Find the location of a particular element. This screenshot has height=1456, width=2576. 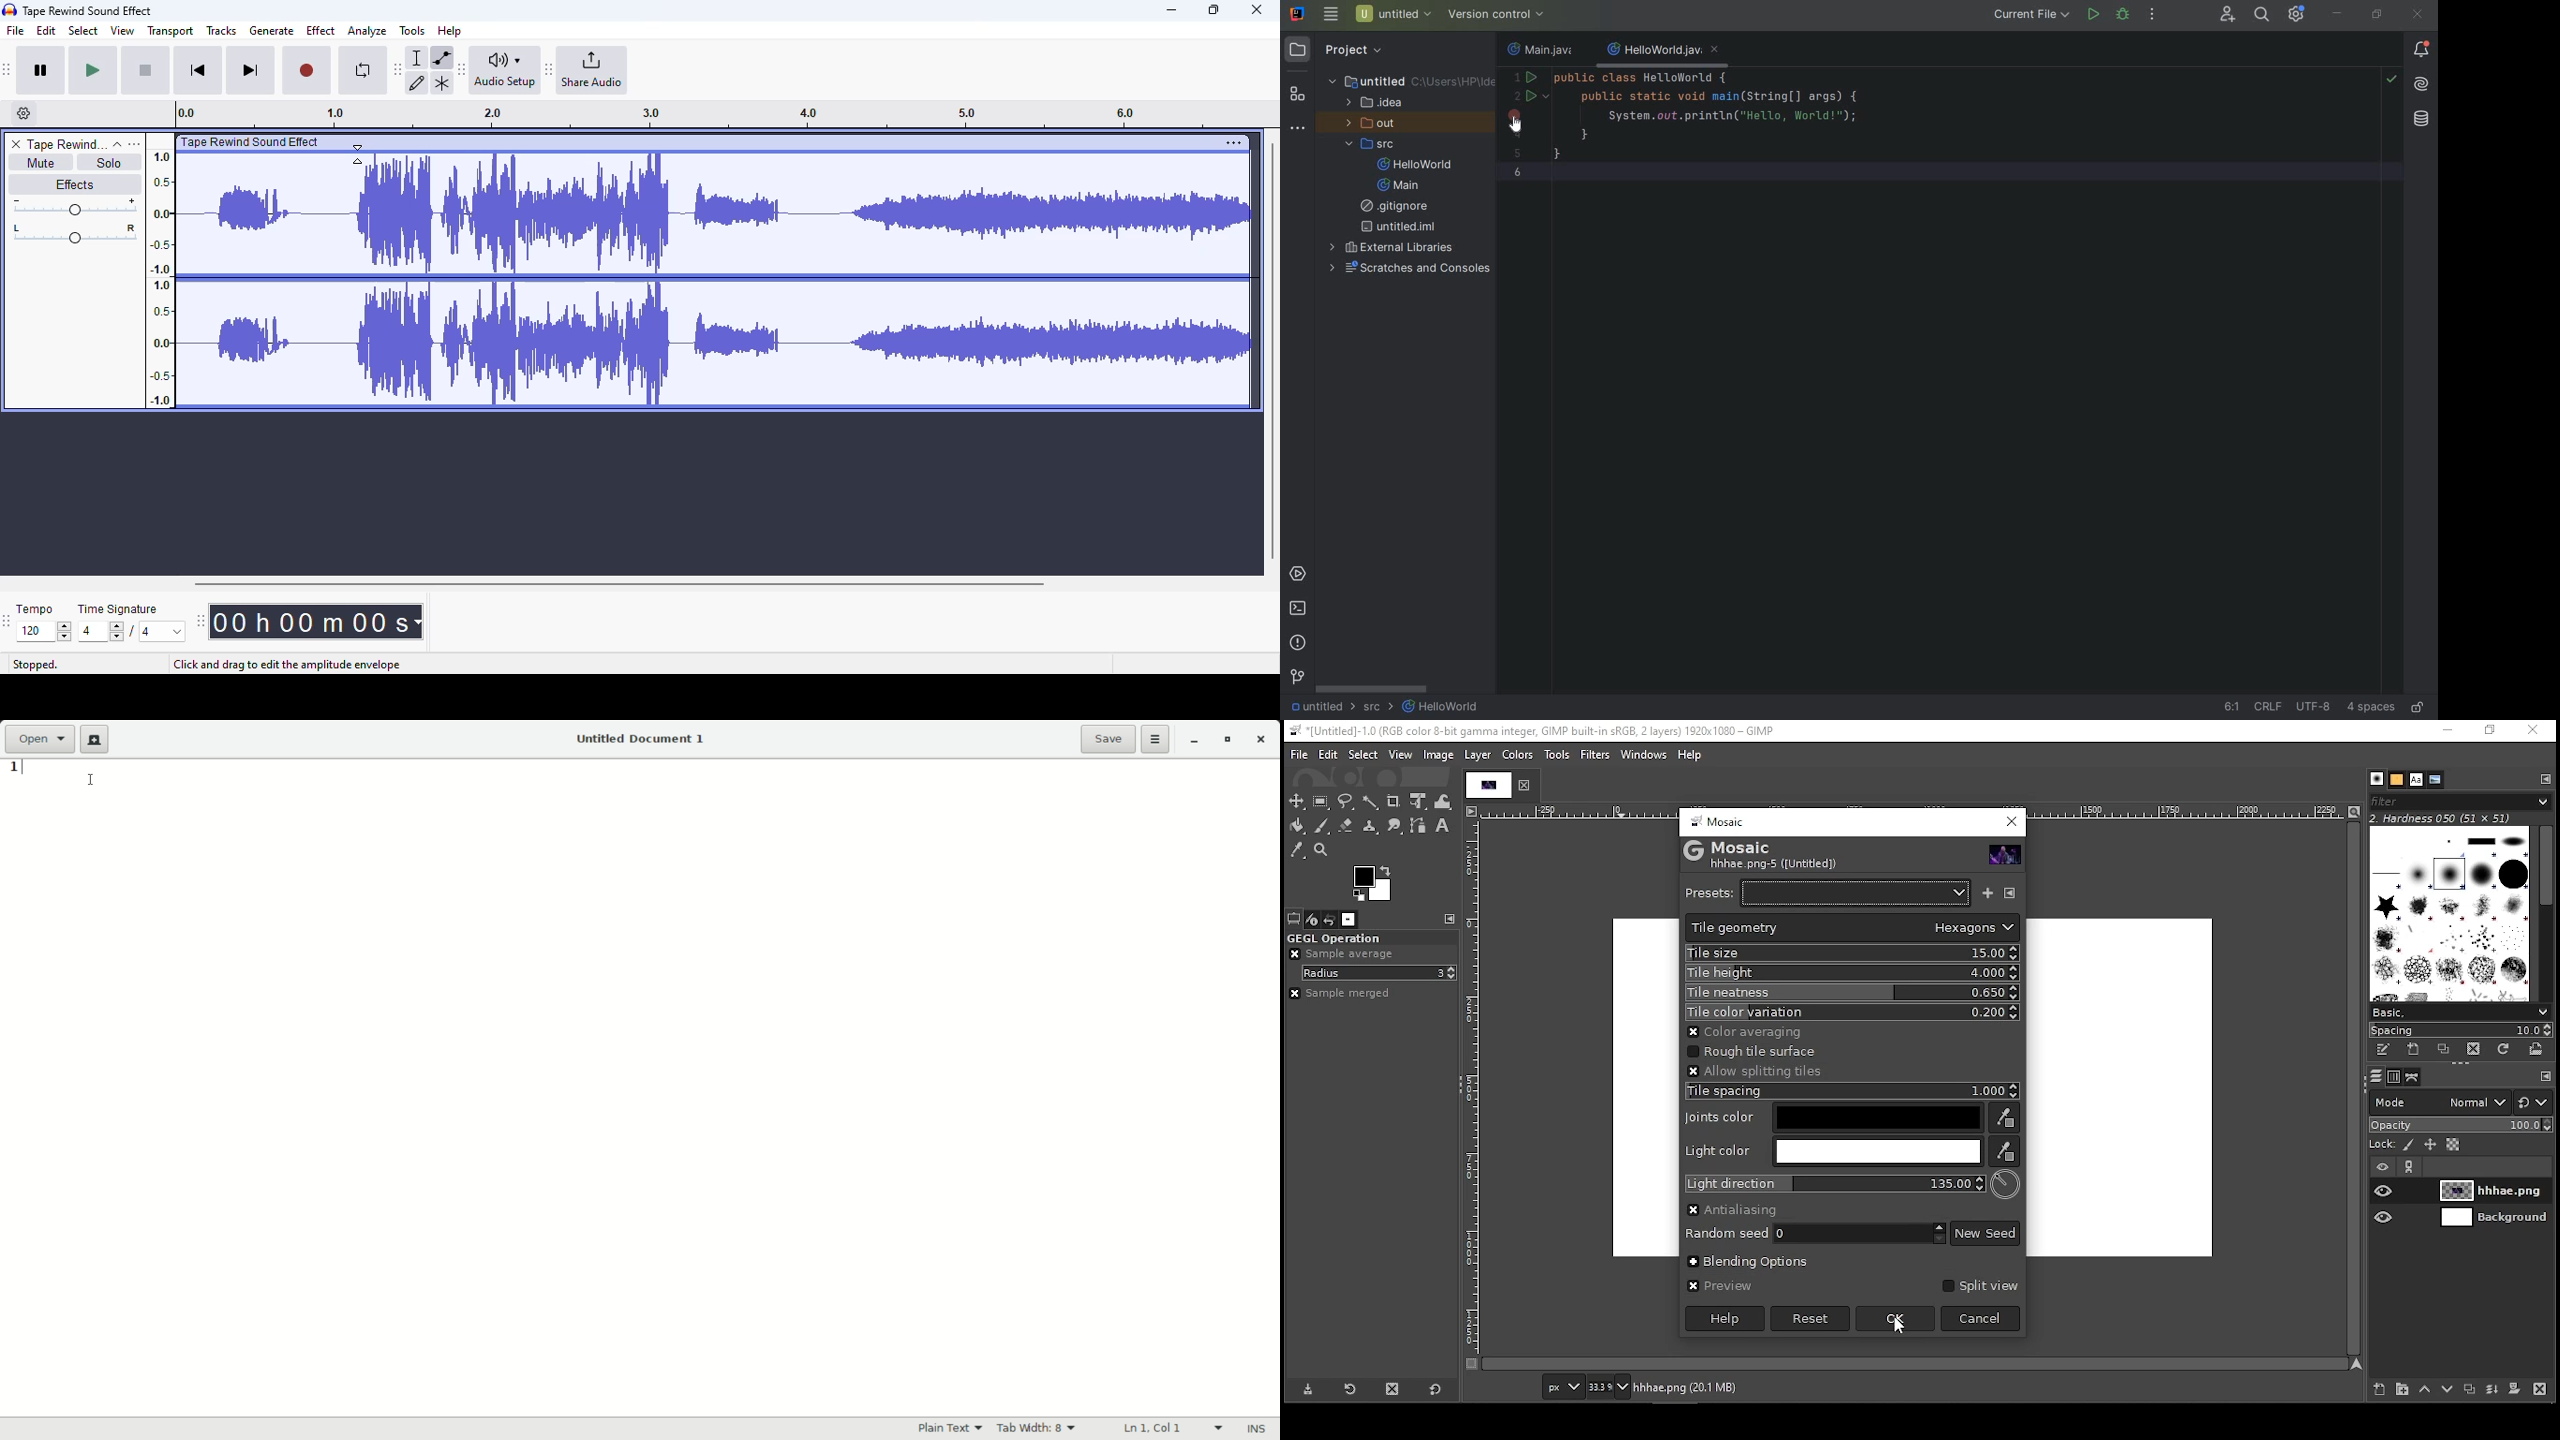

effects is located at coordinates (74, 184).